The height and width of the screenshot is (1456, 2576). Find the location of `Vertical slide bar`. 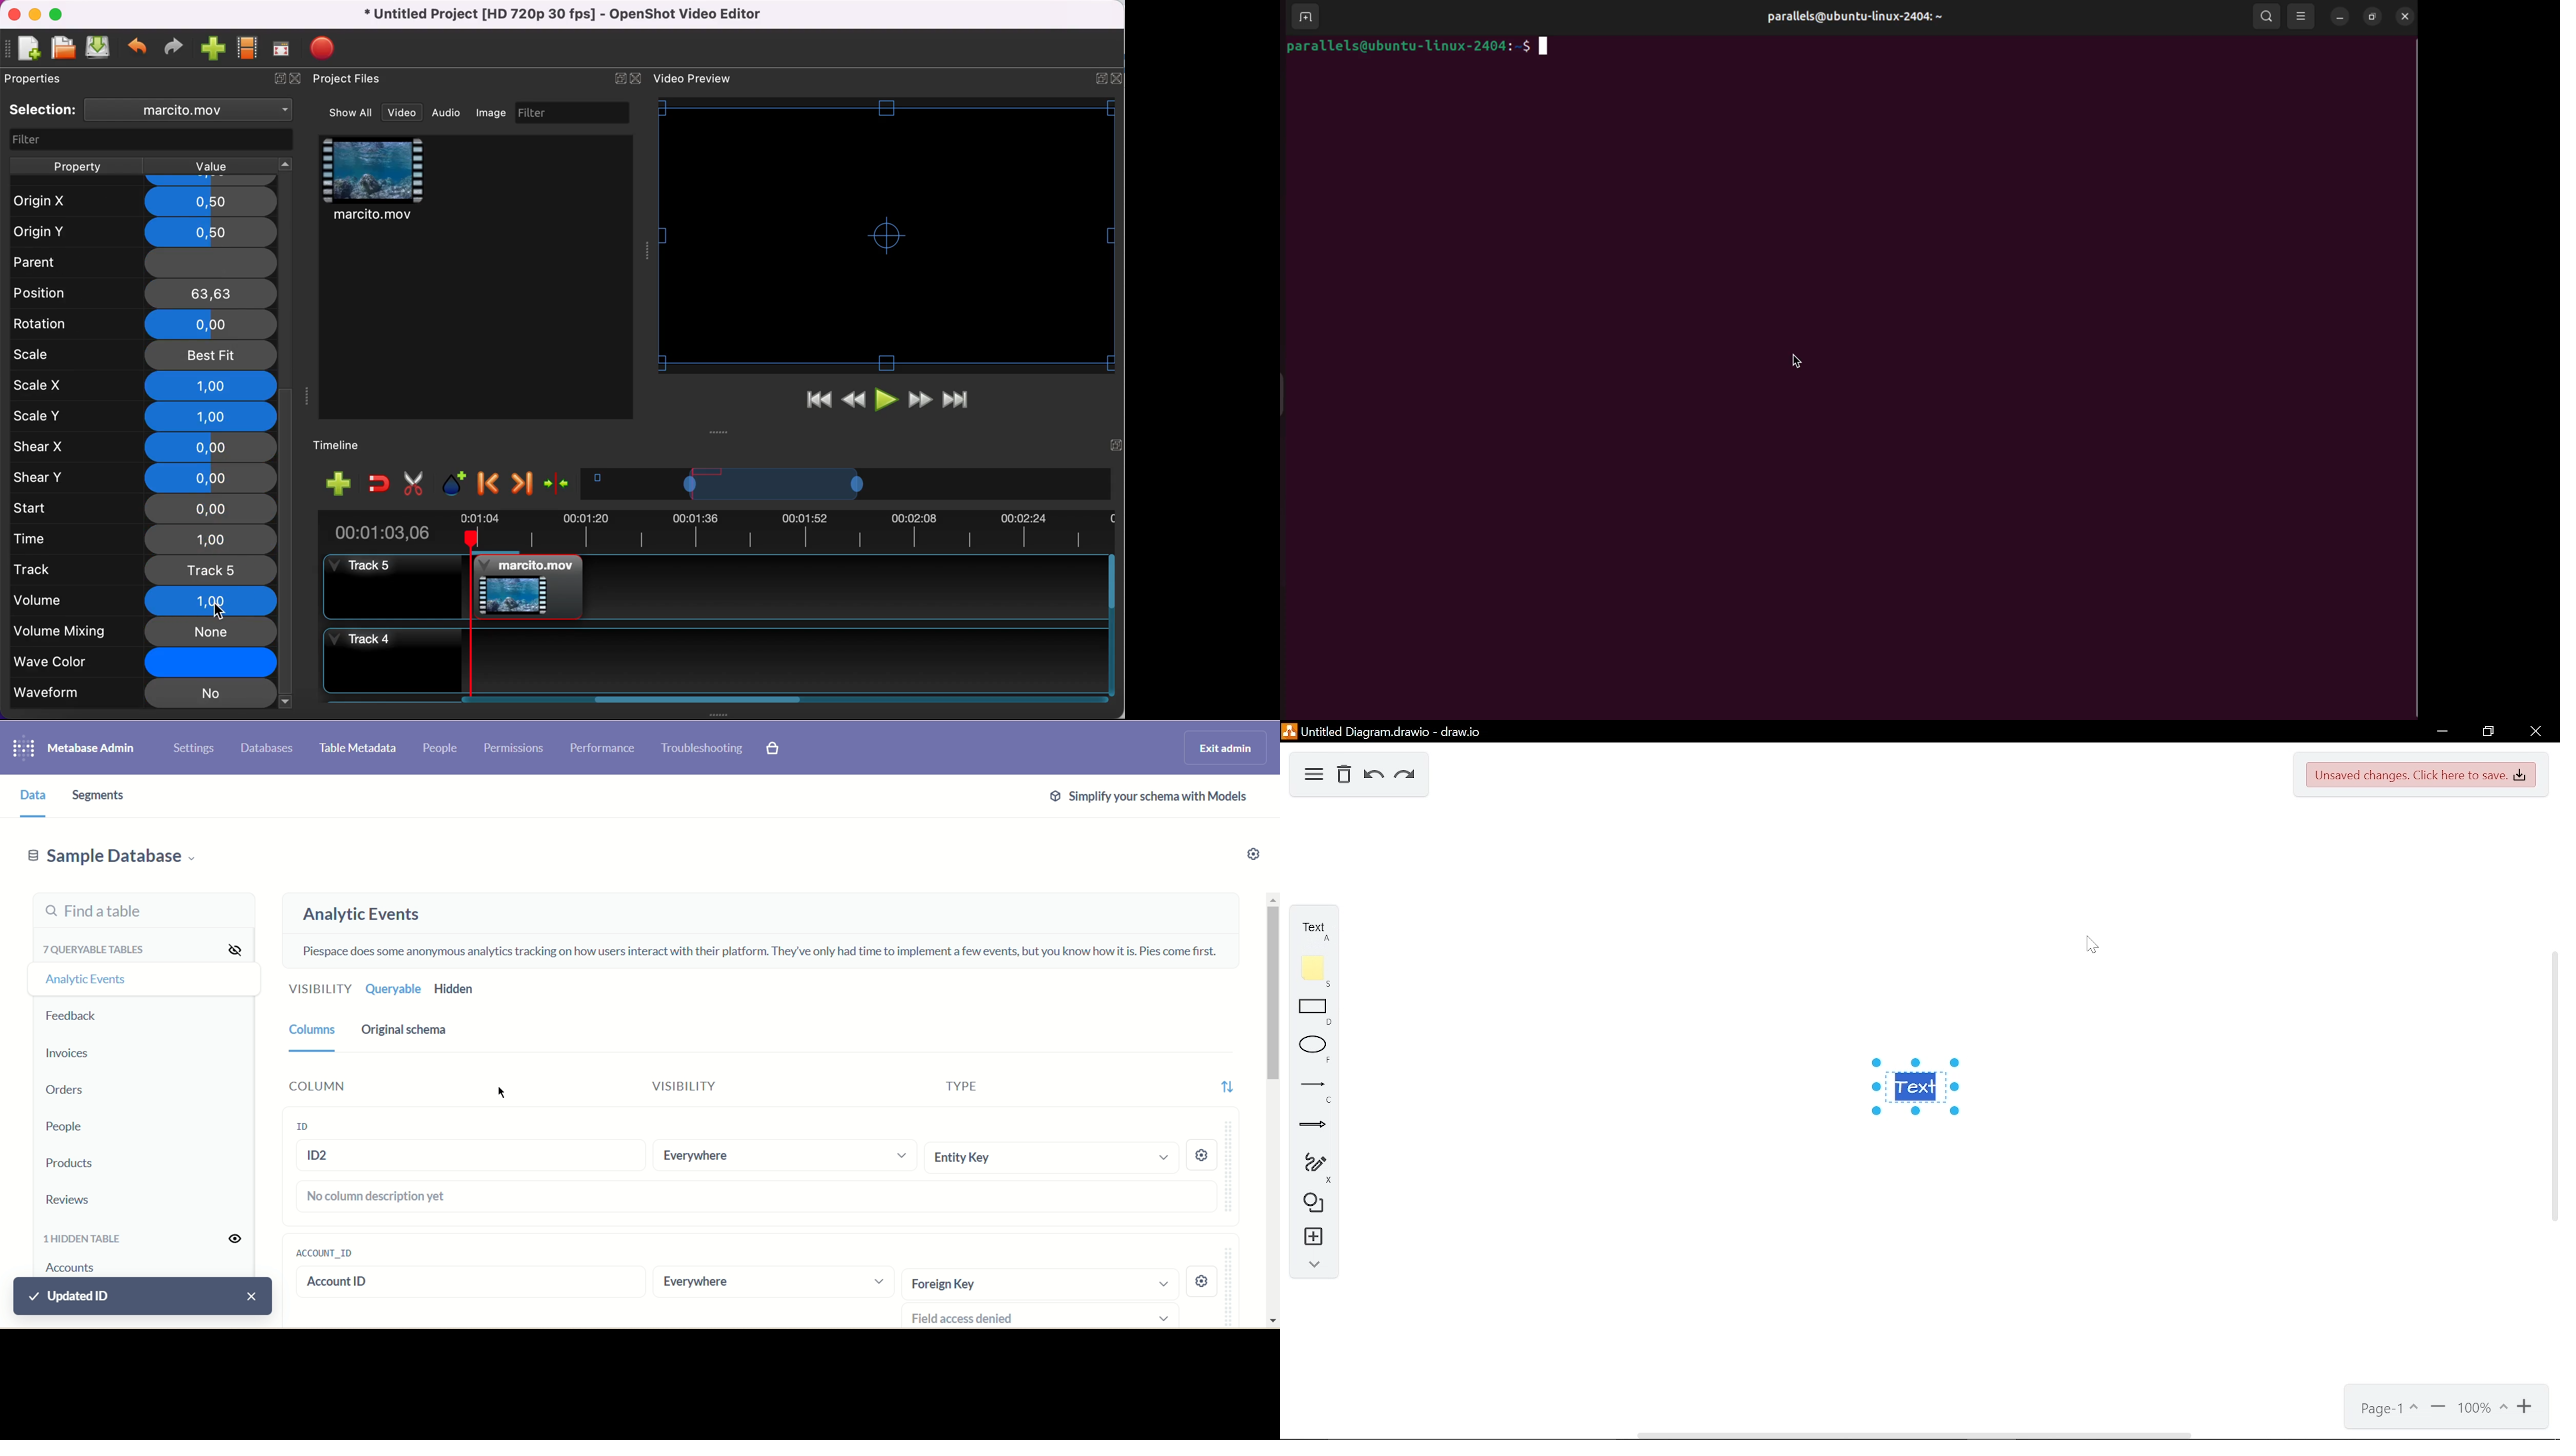

Vertical slide bar is located at coordinates (1112, 626).